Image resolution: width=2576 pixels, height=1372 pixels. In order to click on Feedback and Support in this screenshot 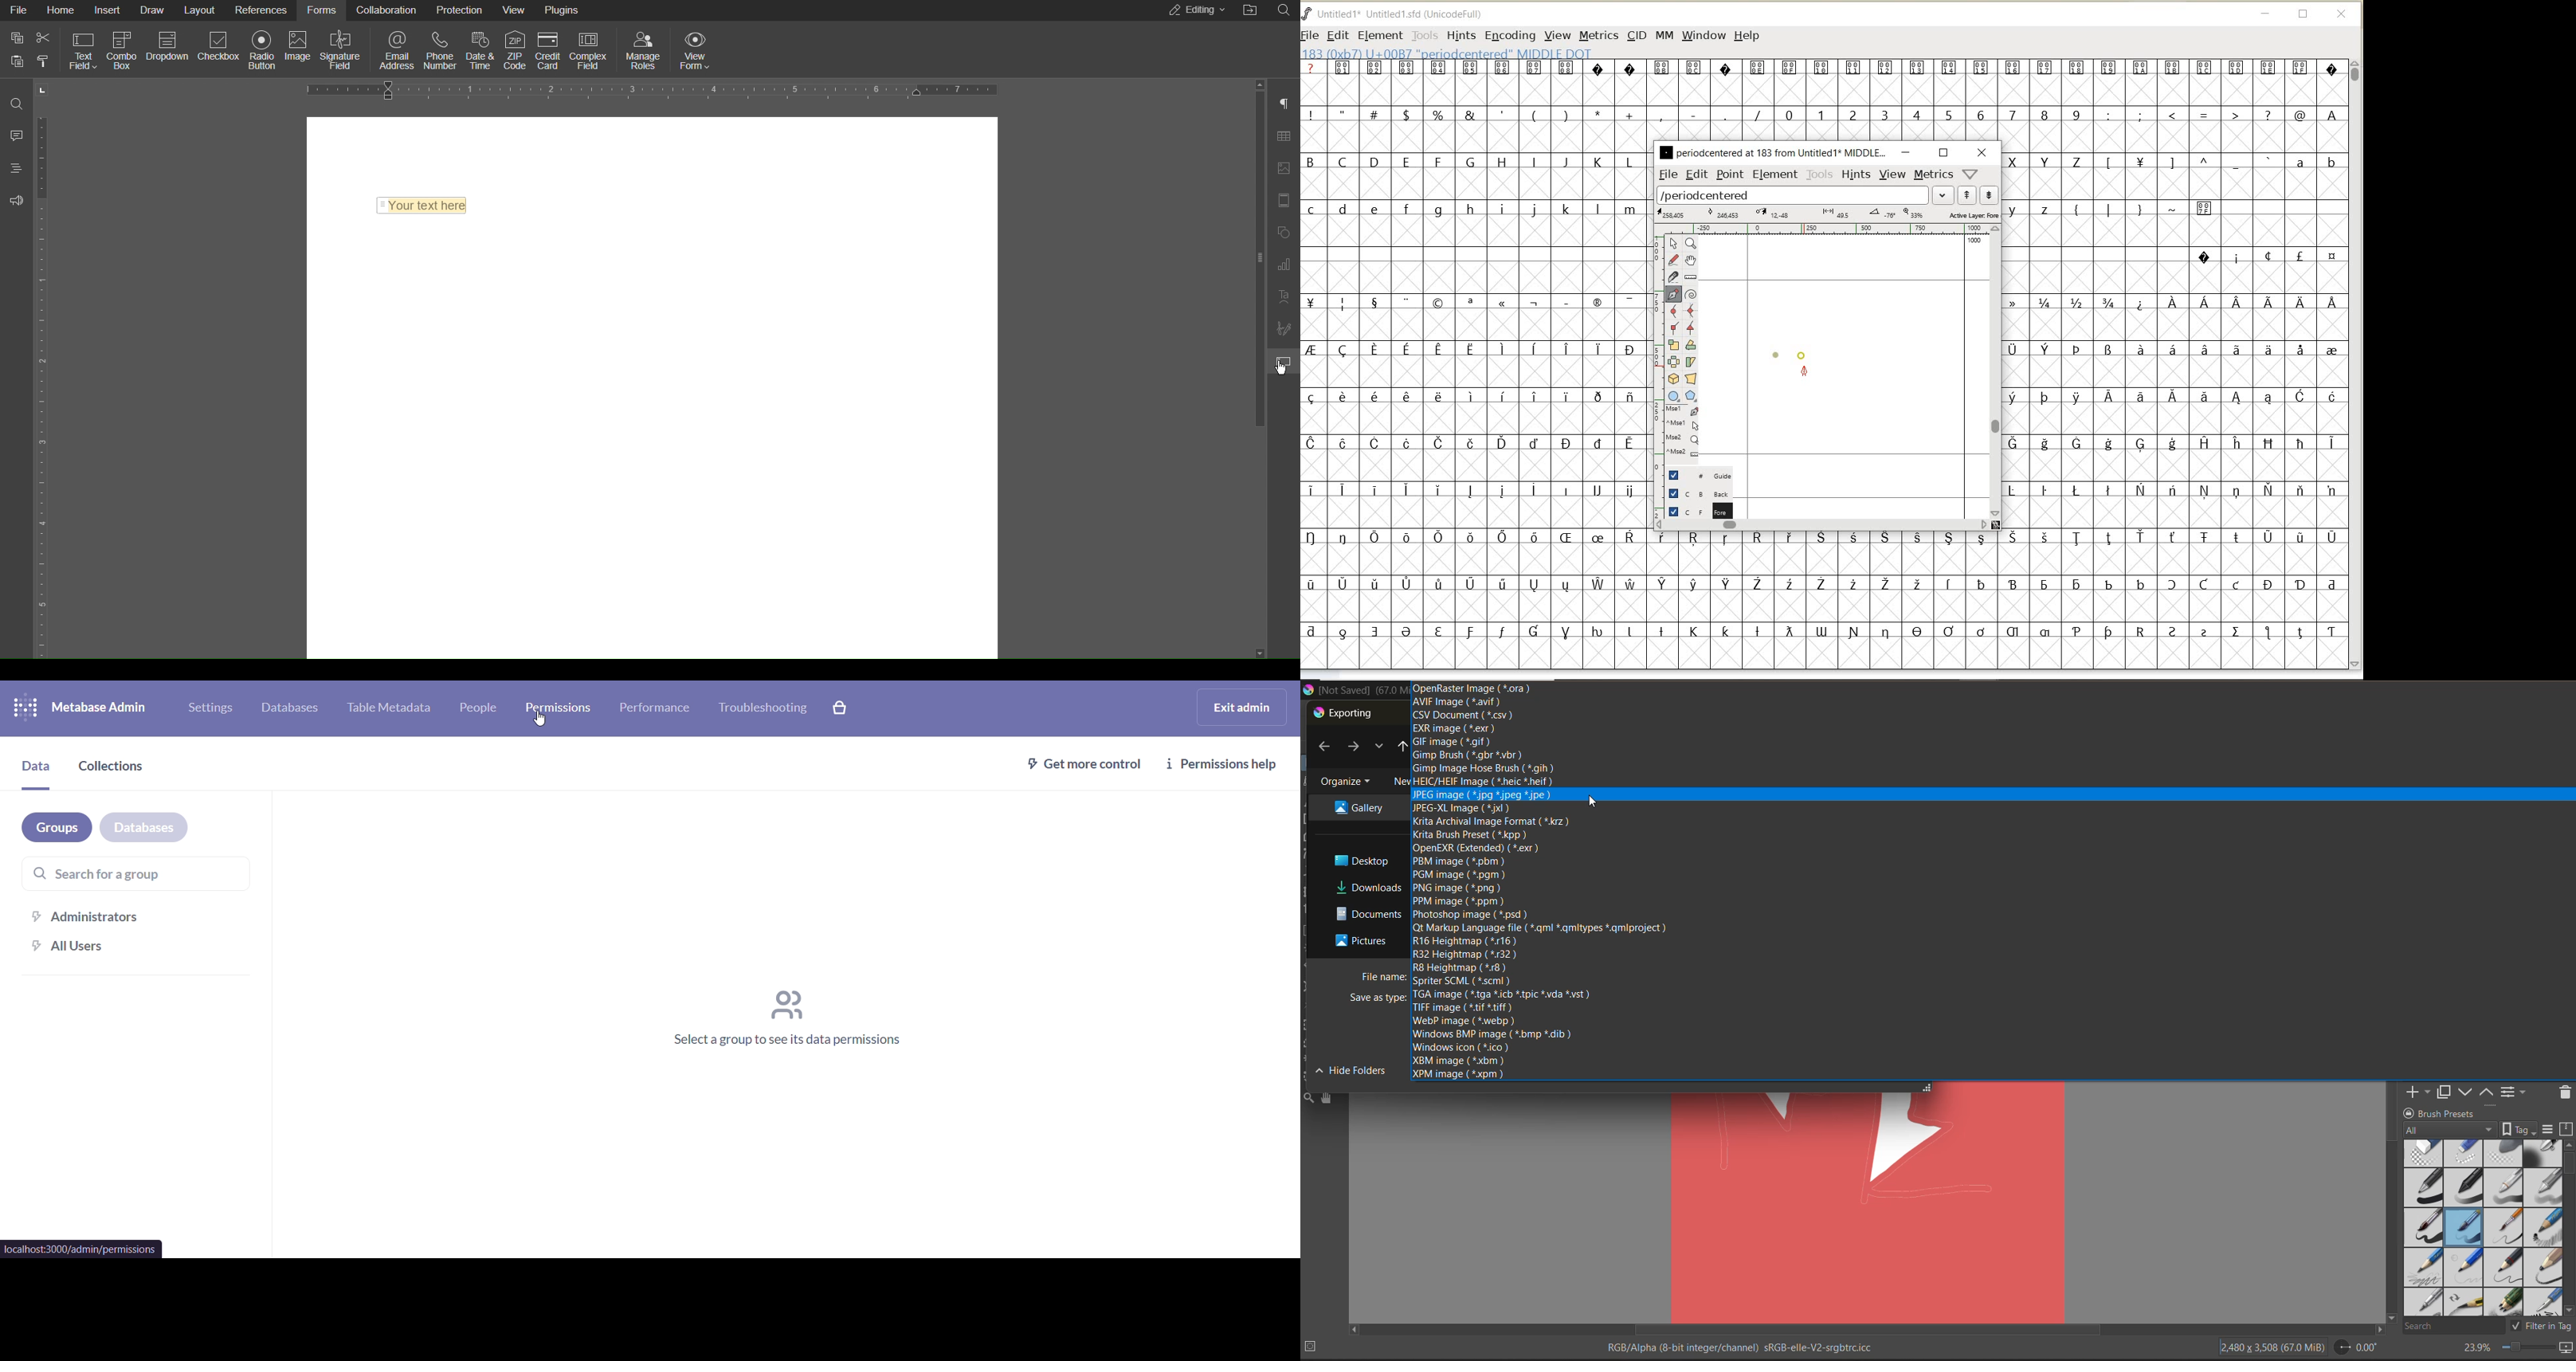, I will do `click(16, 200)`.